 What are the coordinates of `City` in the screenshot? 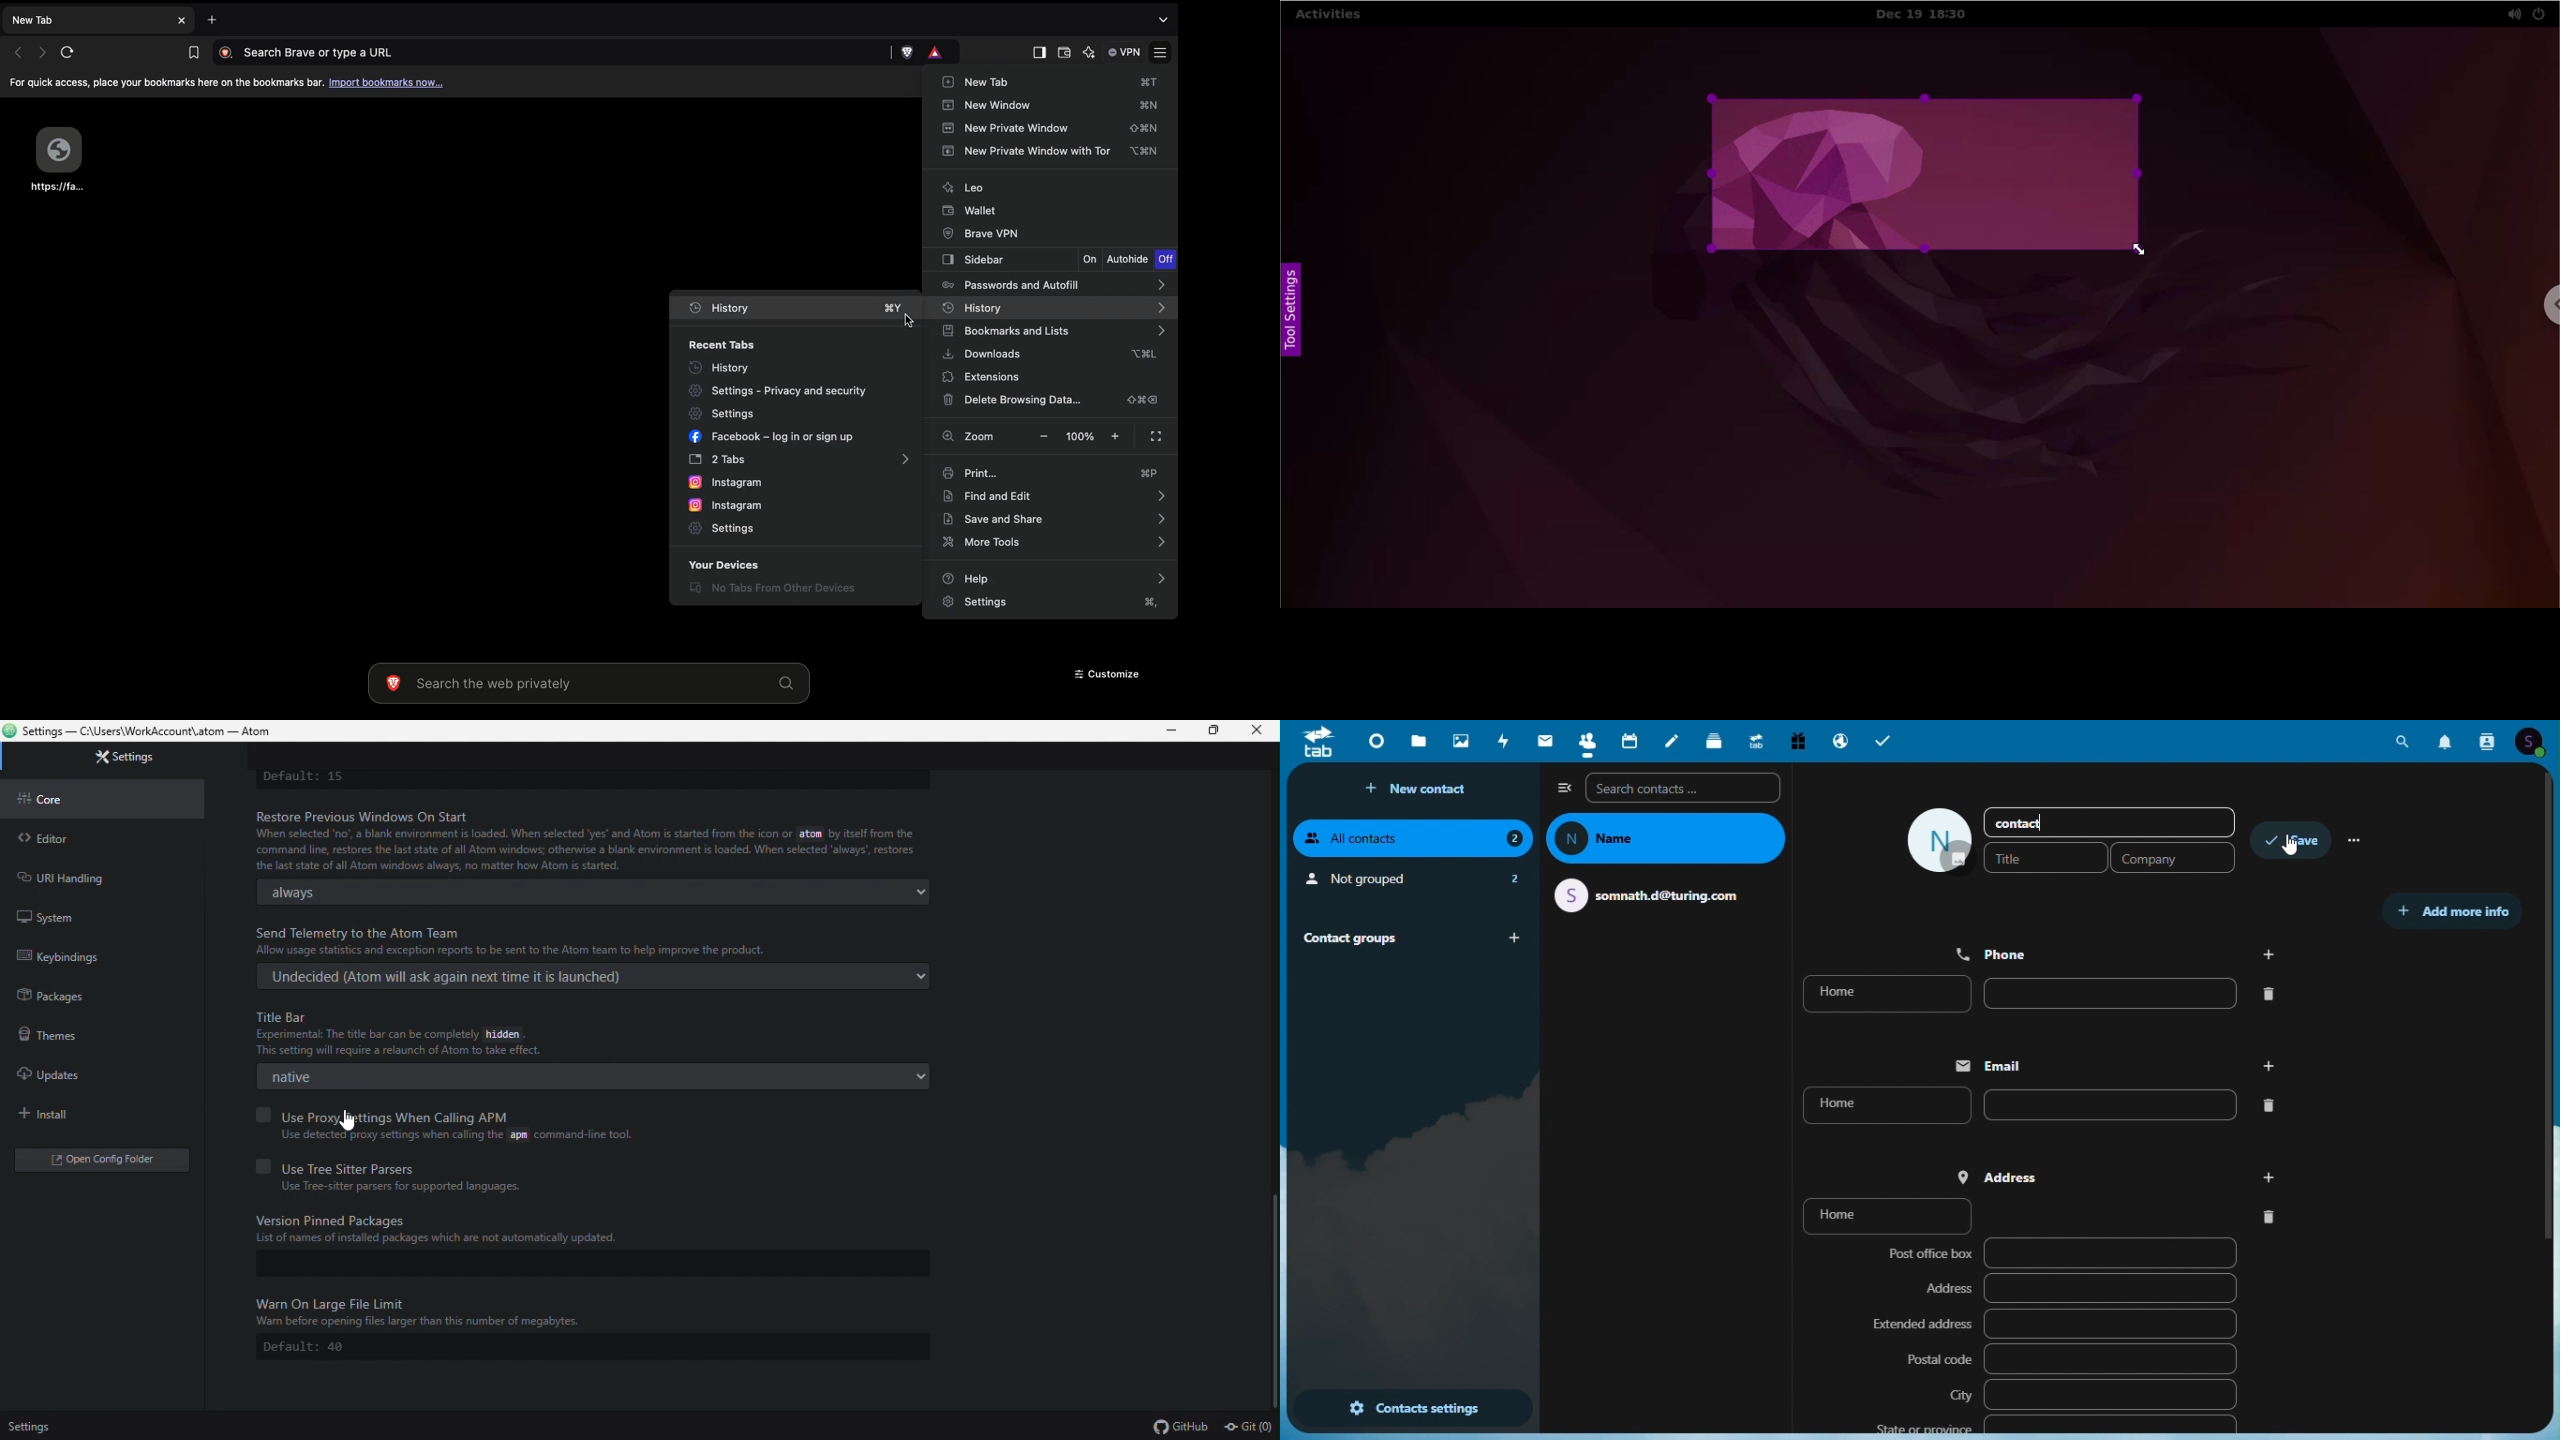 It's located at (2092, 1394).